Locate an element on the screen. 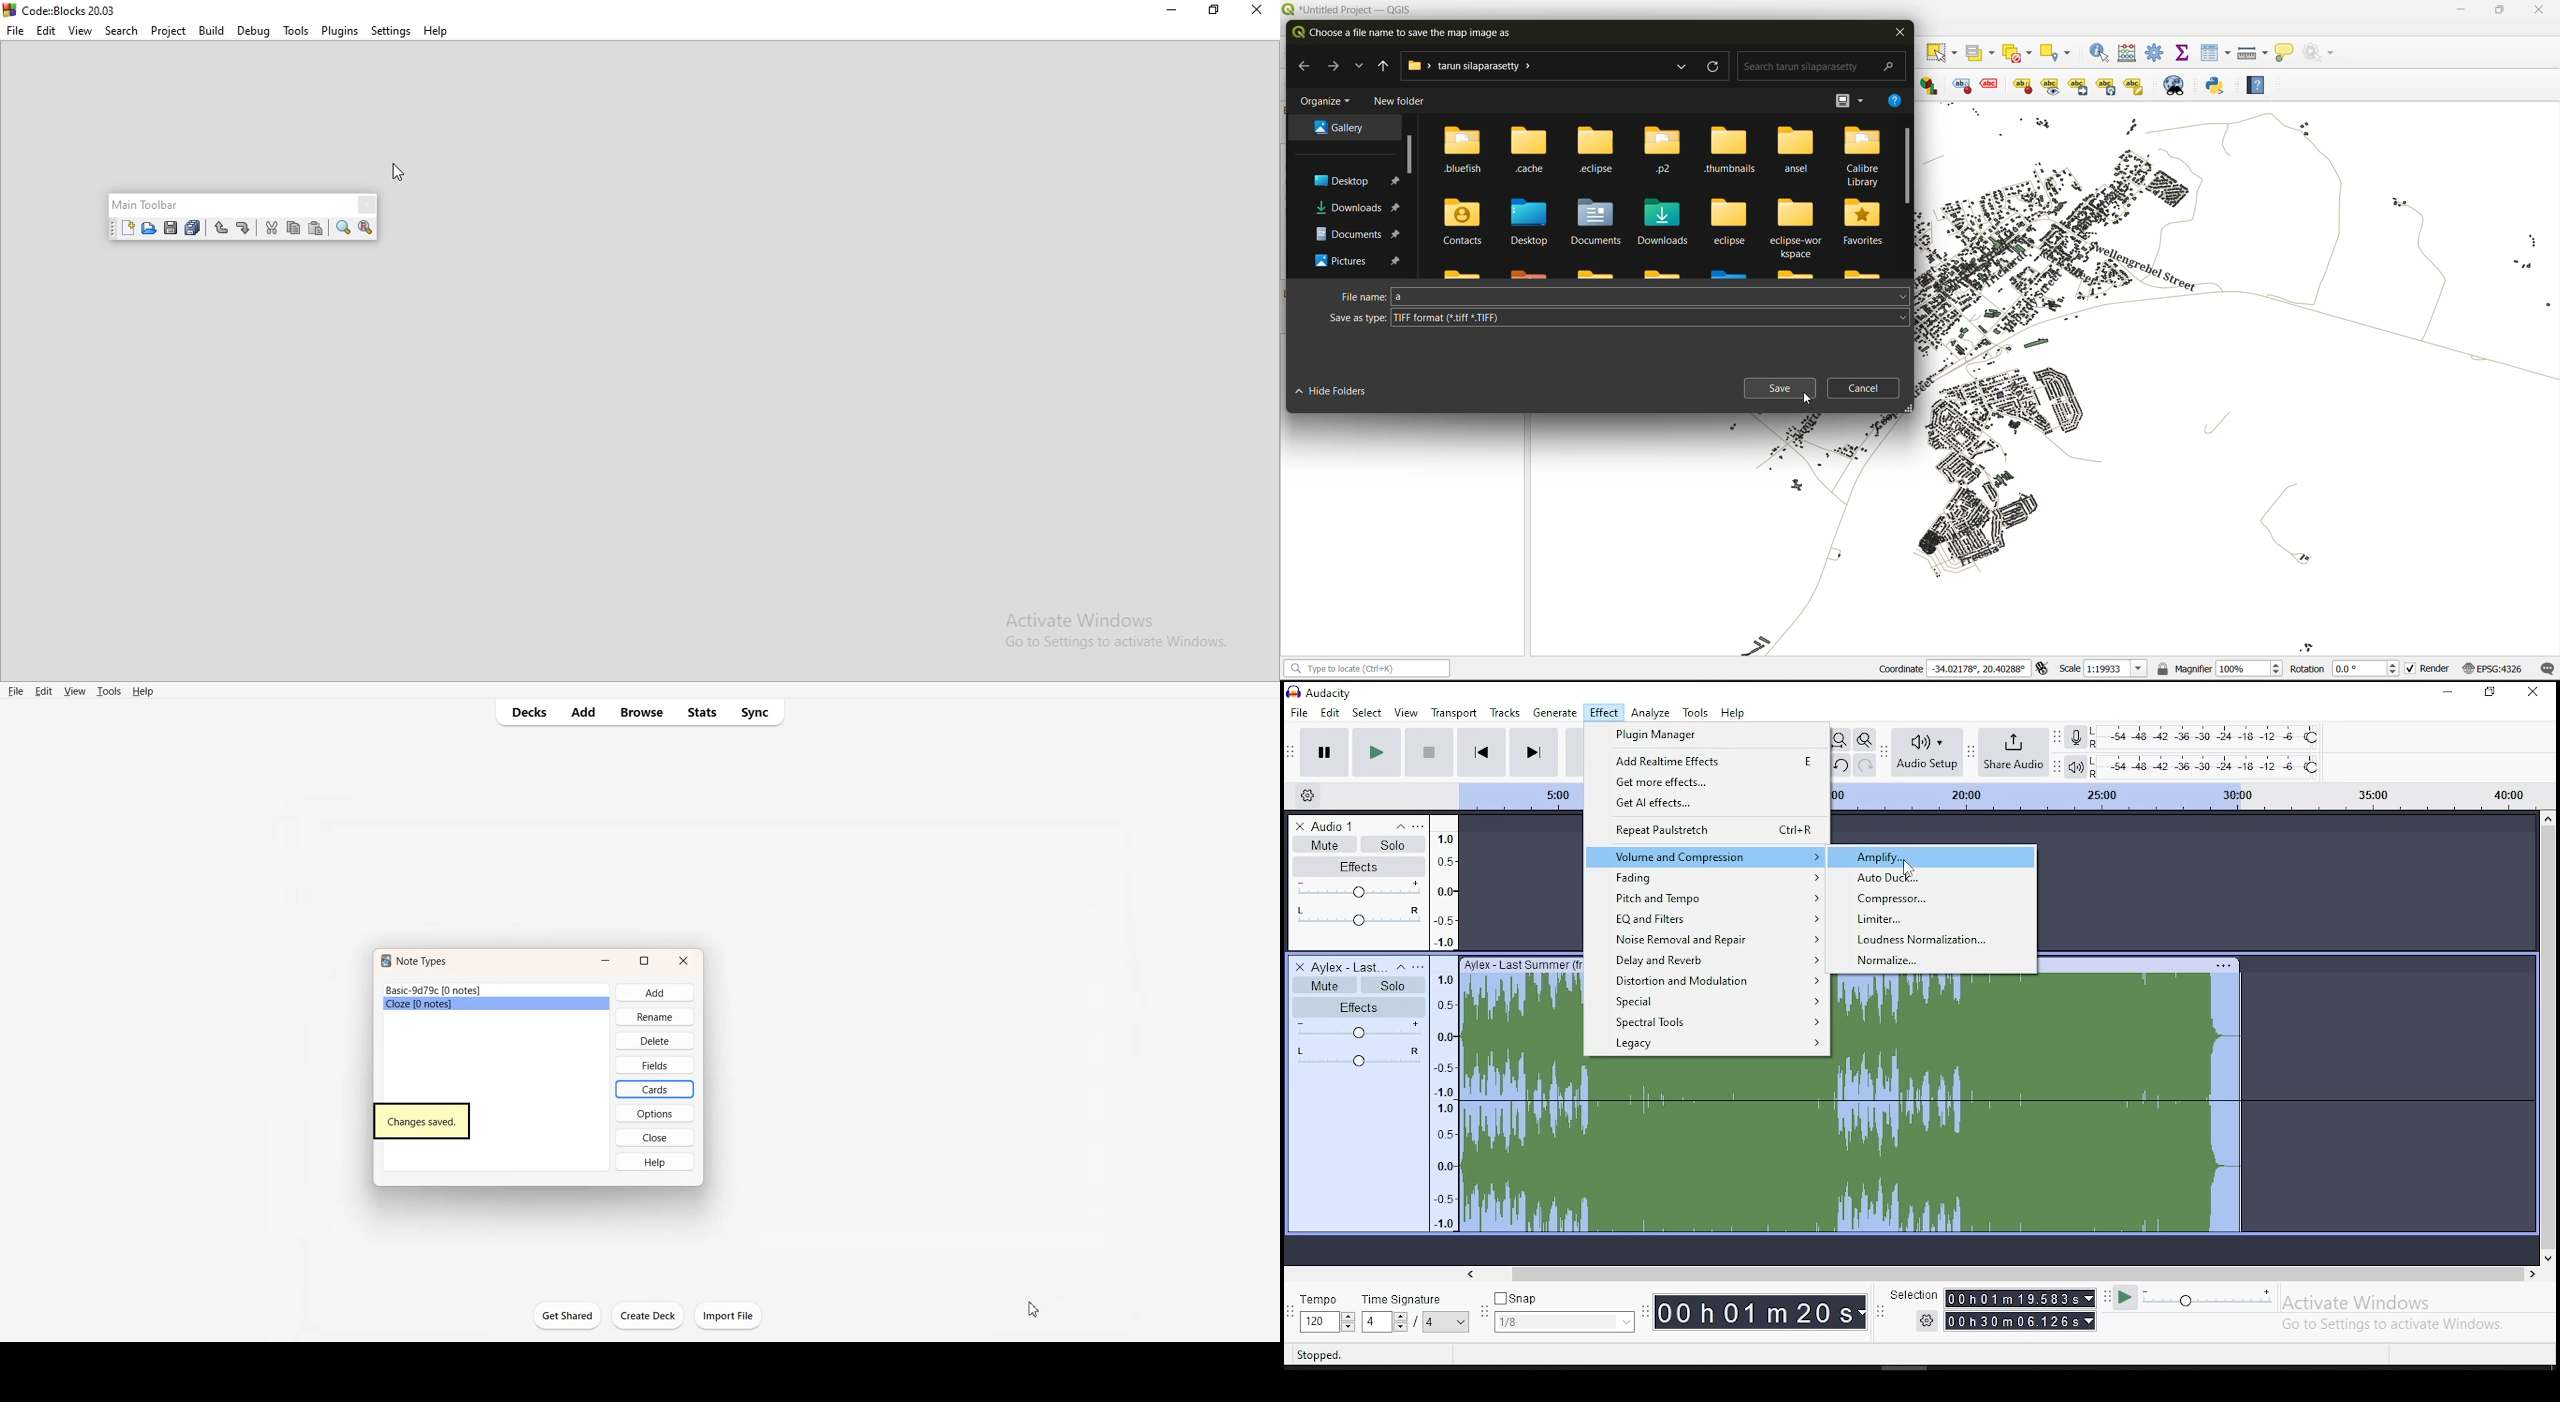  pan is located at coordinates (1359, 917).